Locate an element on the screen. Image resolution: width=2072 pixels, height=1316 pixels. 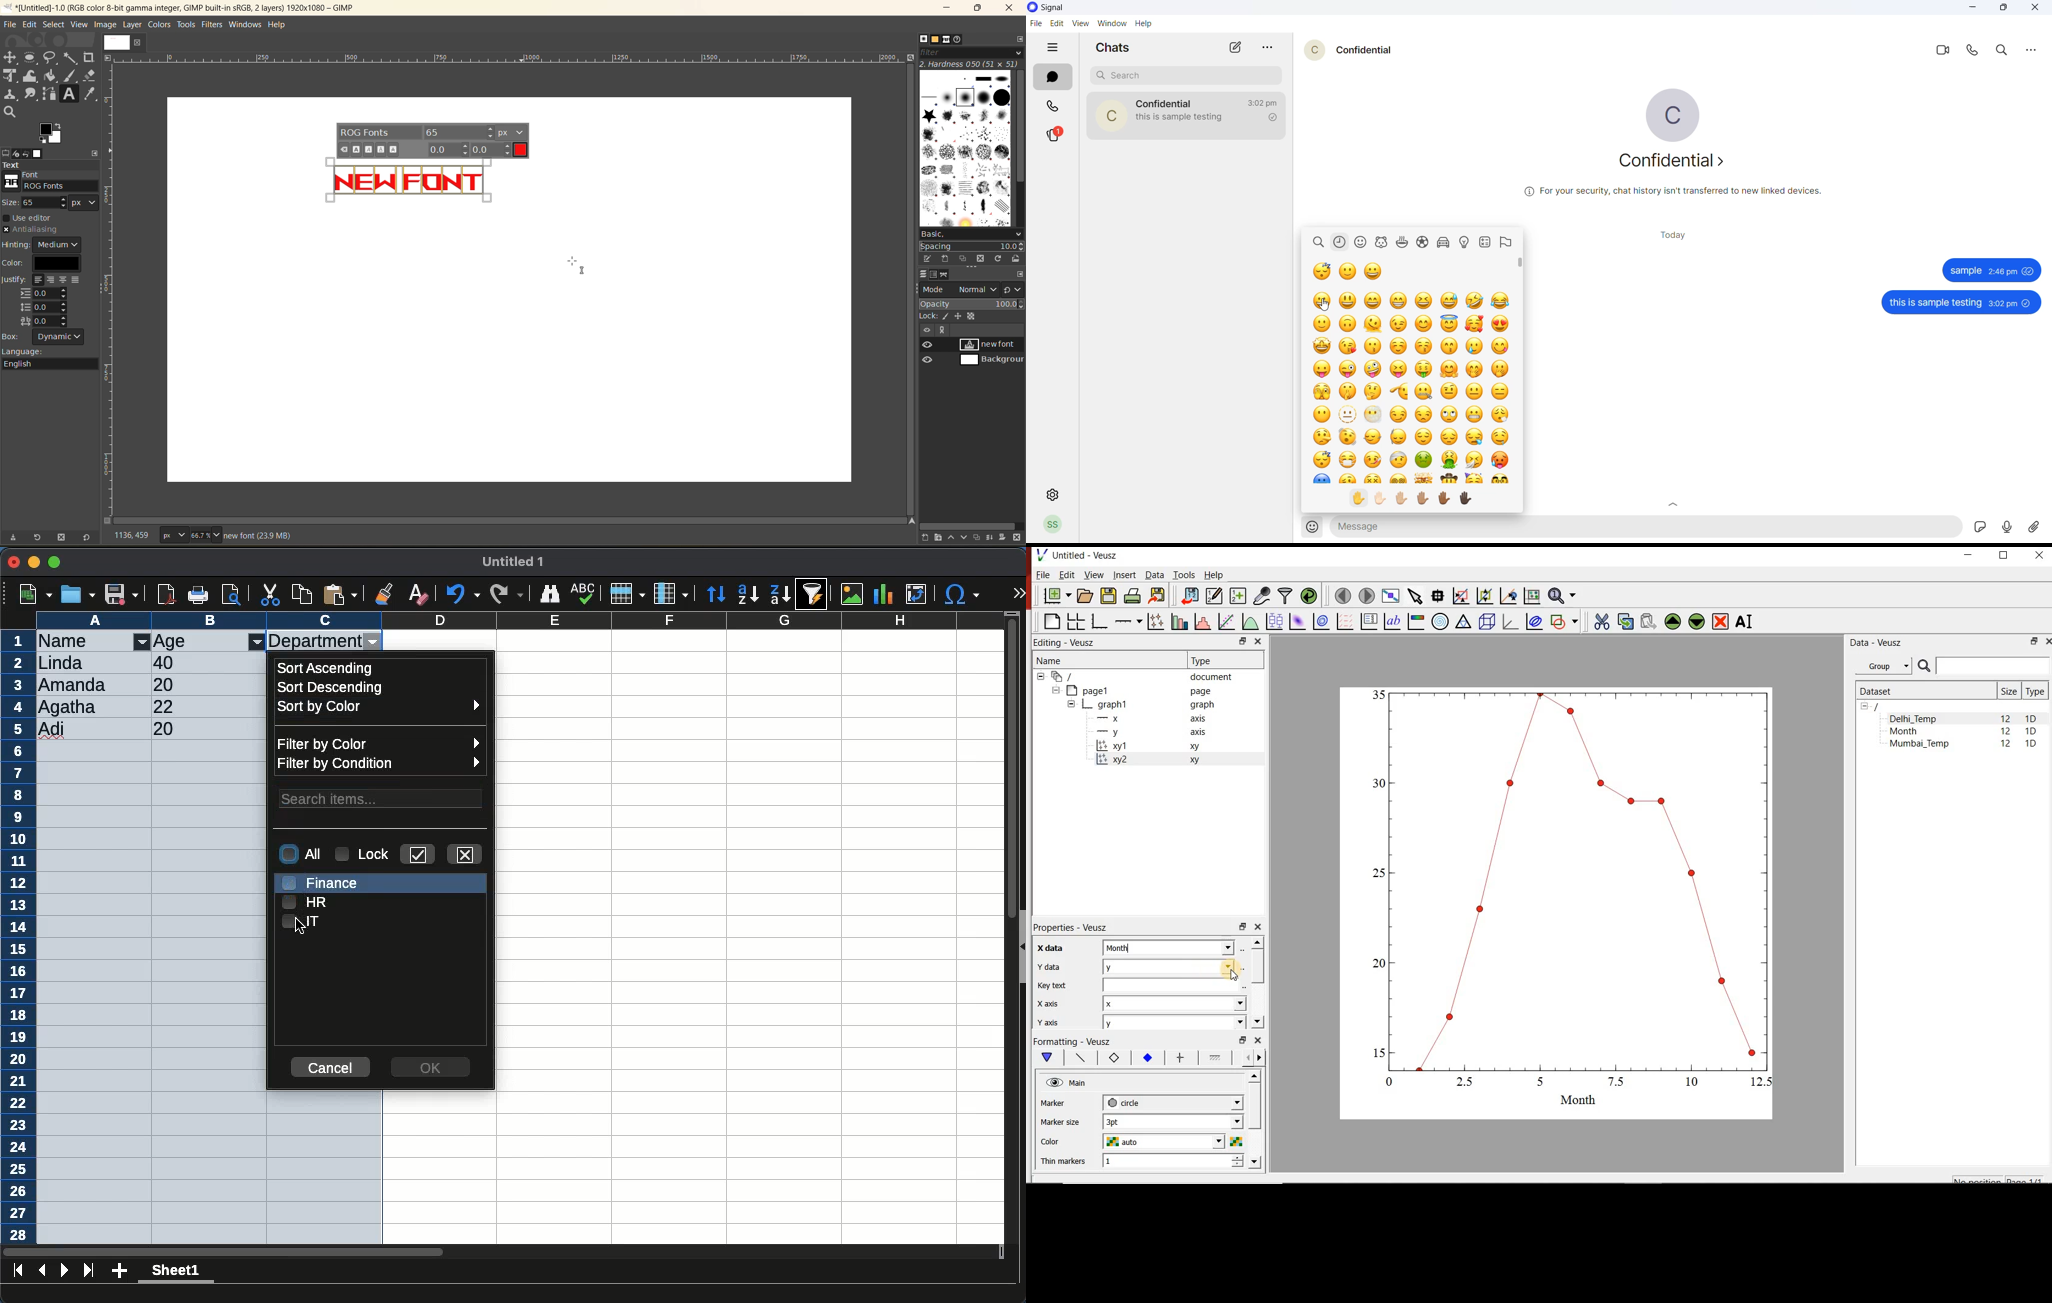
blank page is located at coordinates (1049, 622).